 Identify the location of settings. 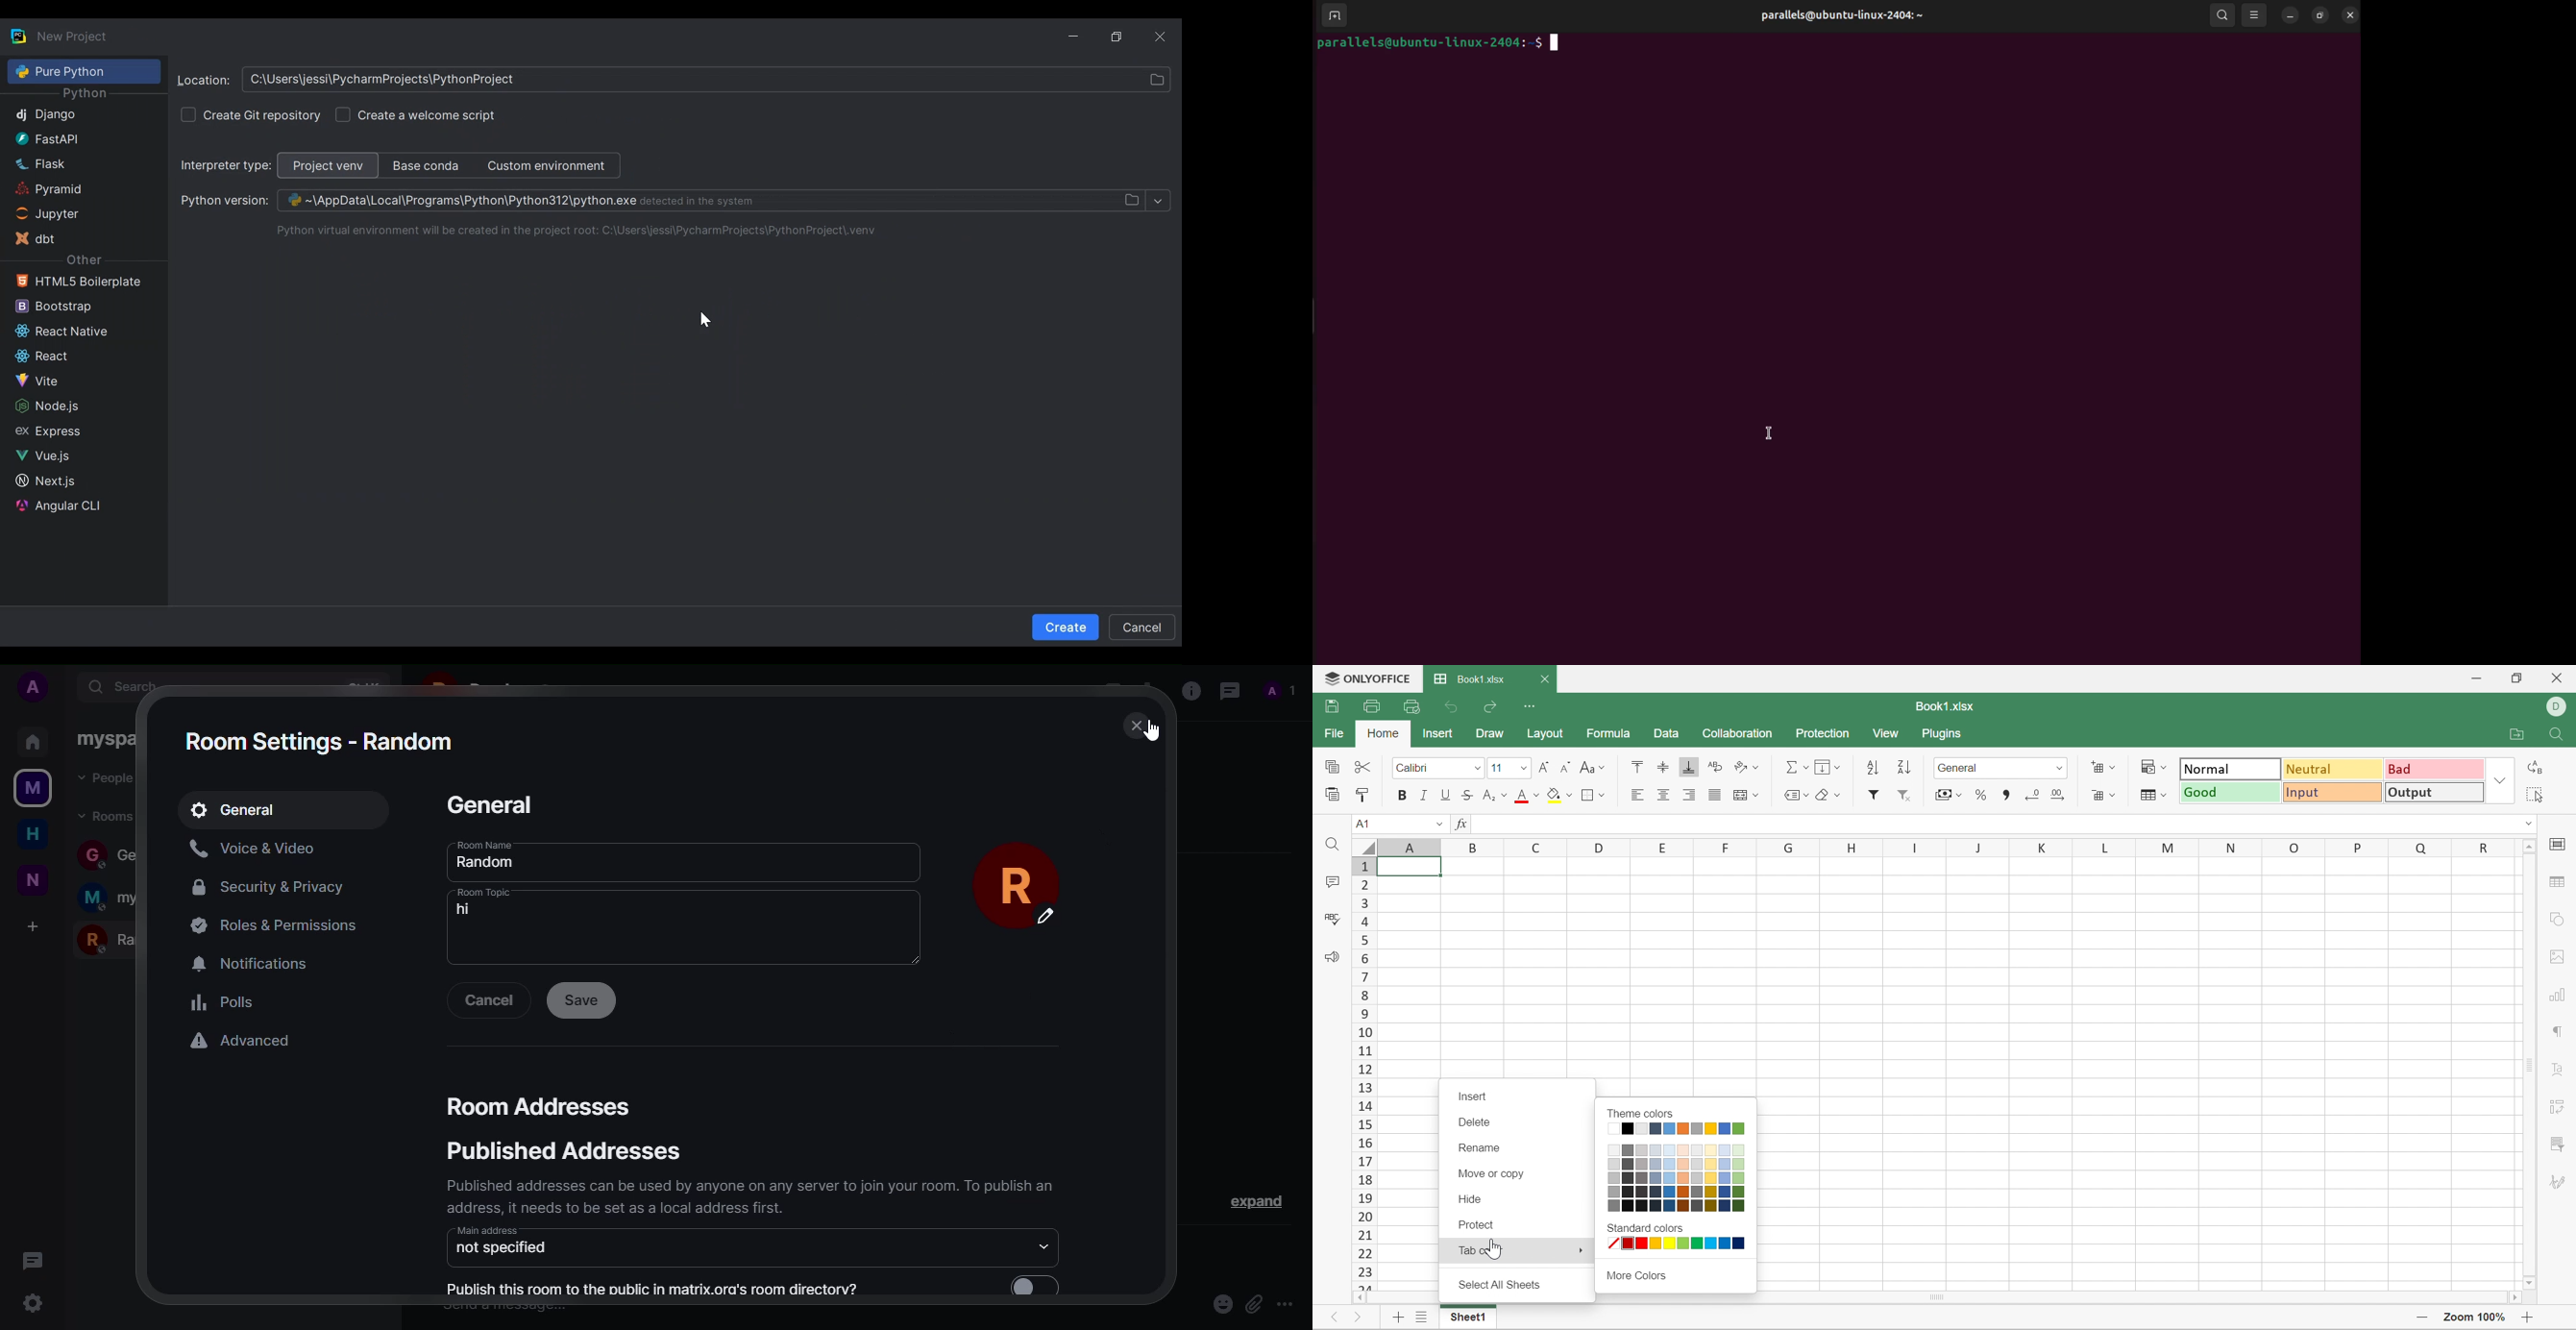
(33, 1302).